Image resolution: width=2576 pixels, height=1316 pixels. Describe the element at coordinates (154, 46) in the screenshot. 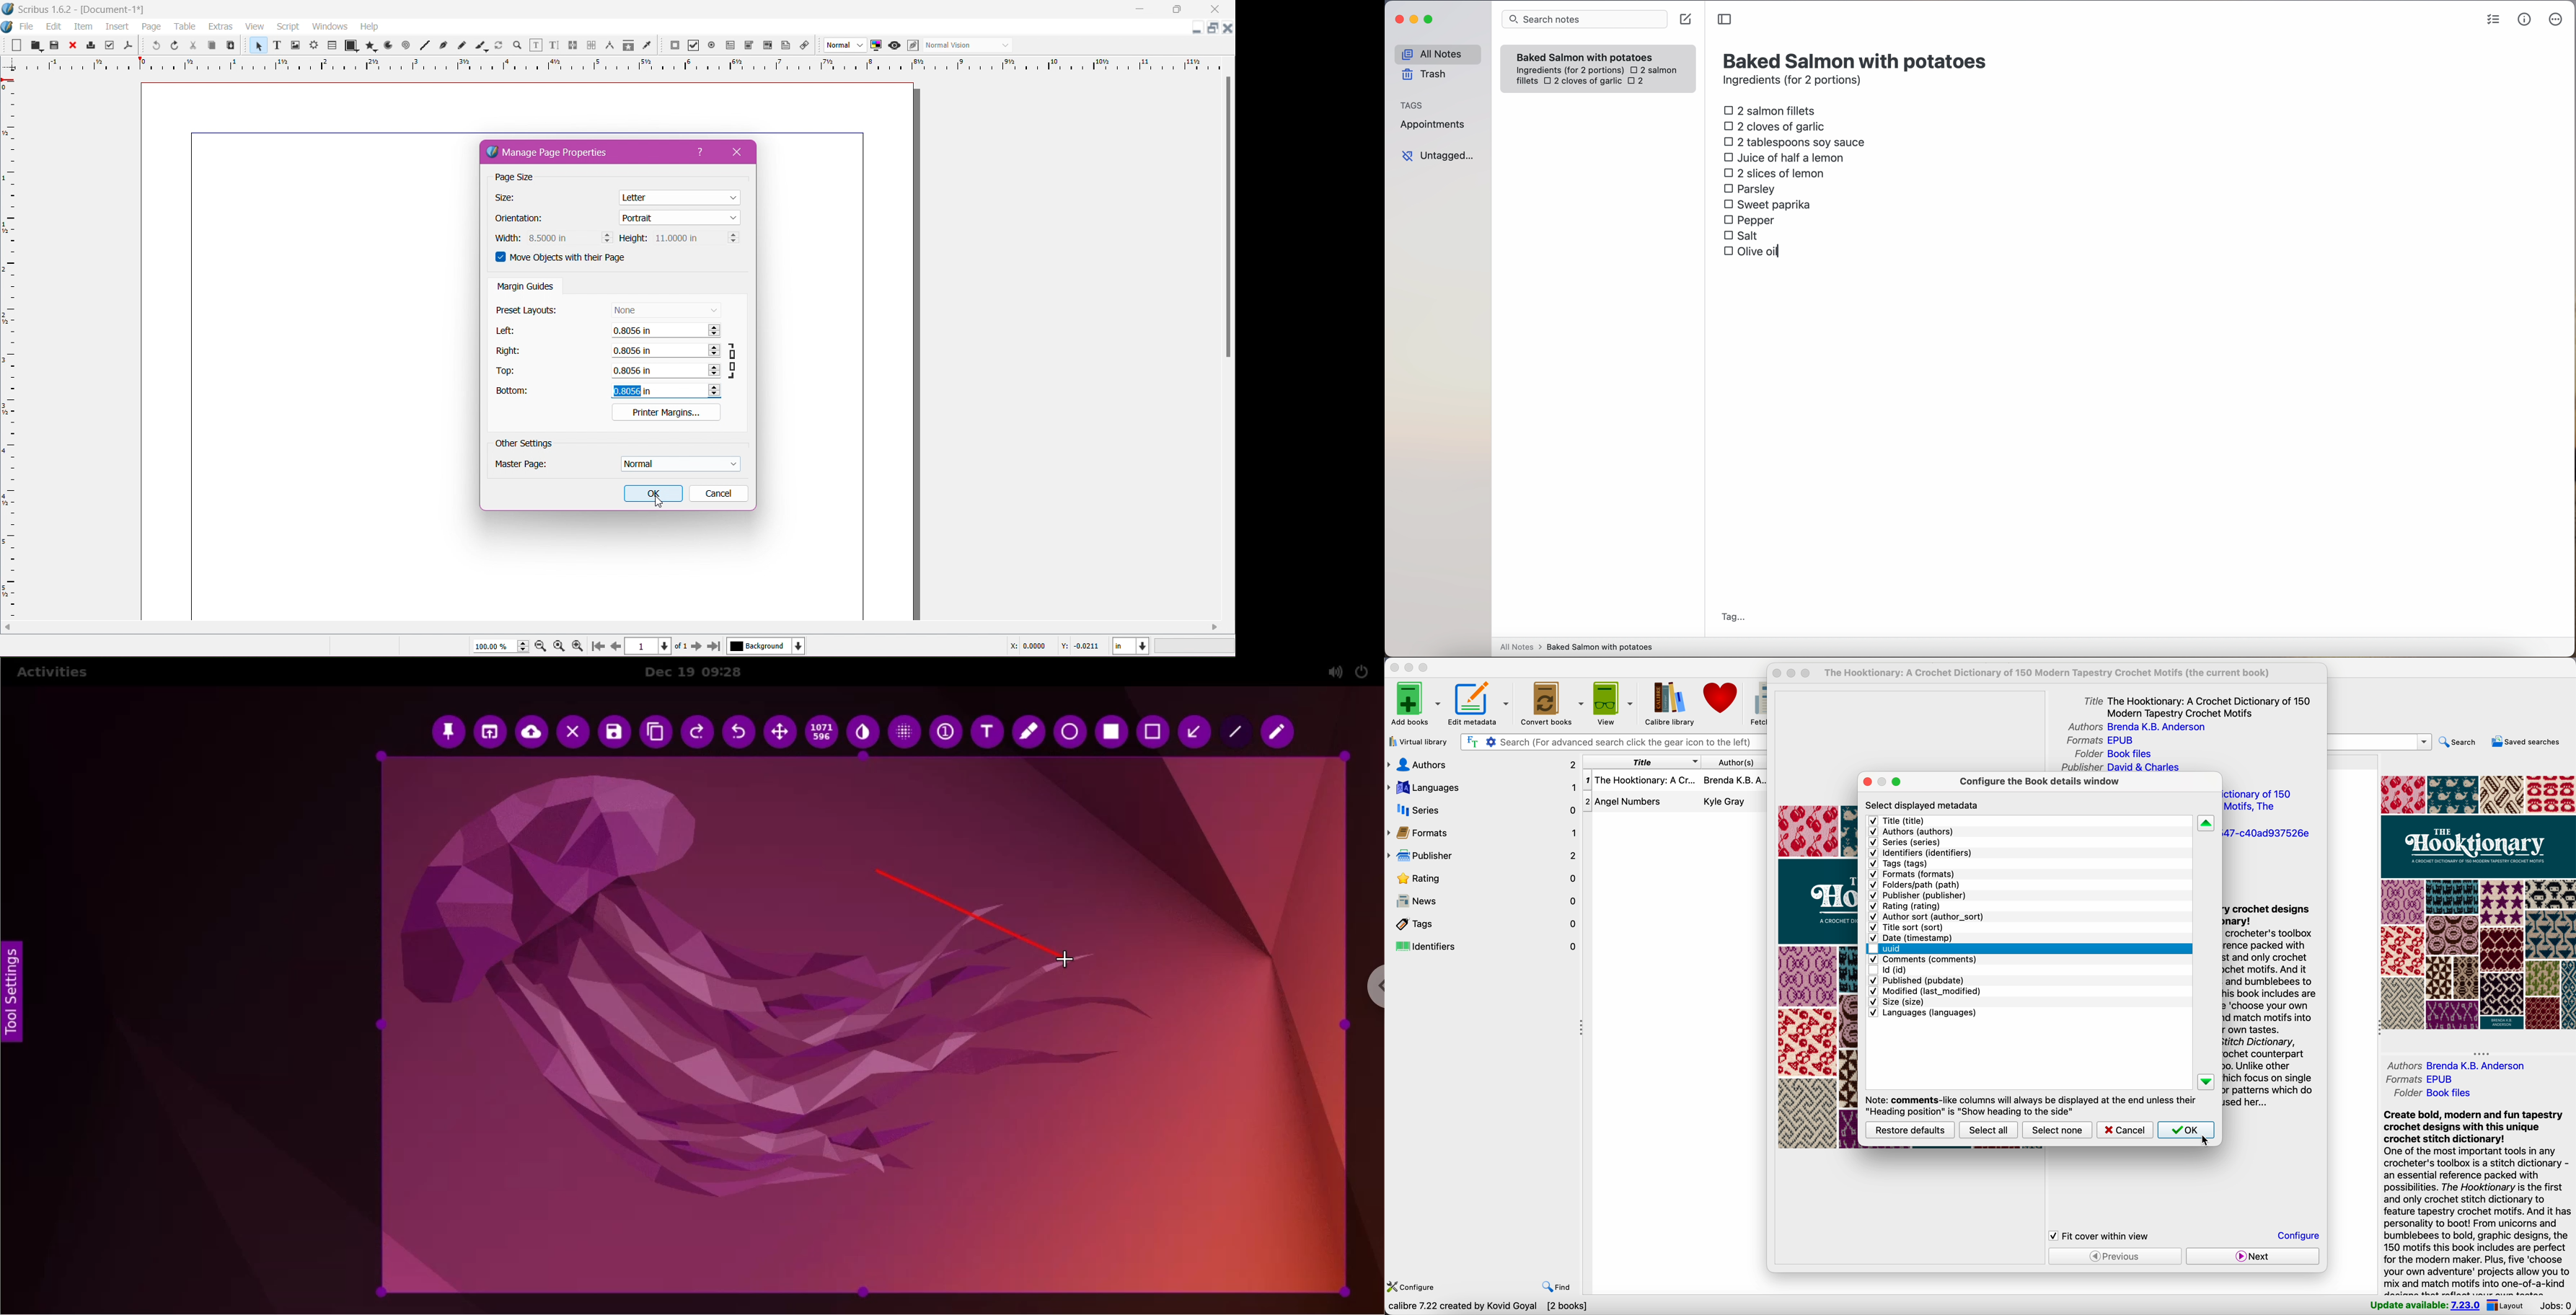

I see `Undo` at that location.